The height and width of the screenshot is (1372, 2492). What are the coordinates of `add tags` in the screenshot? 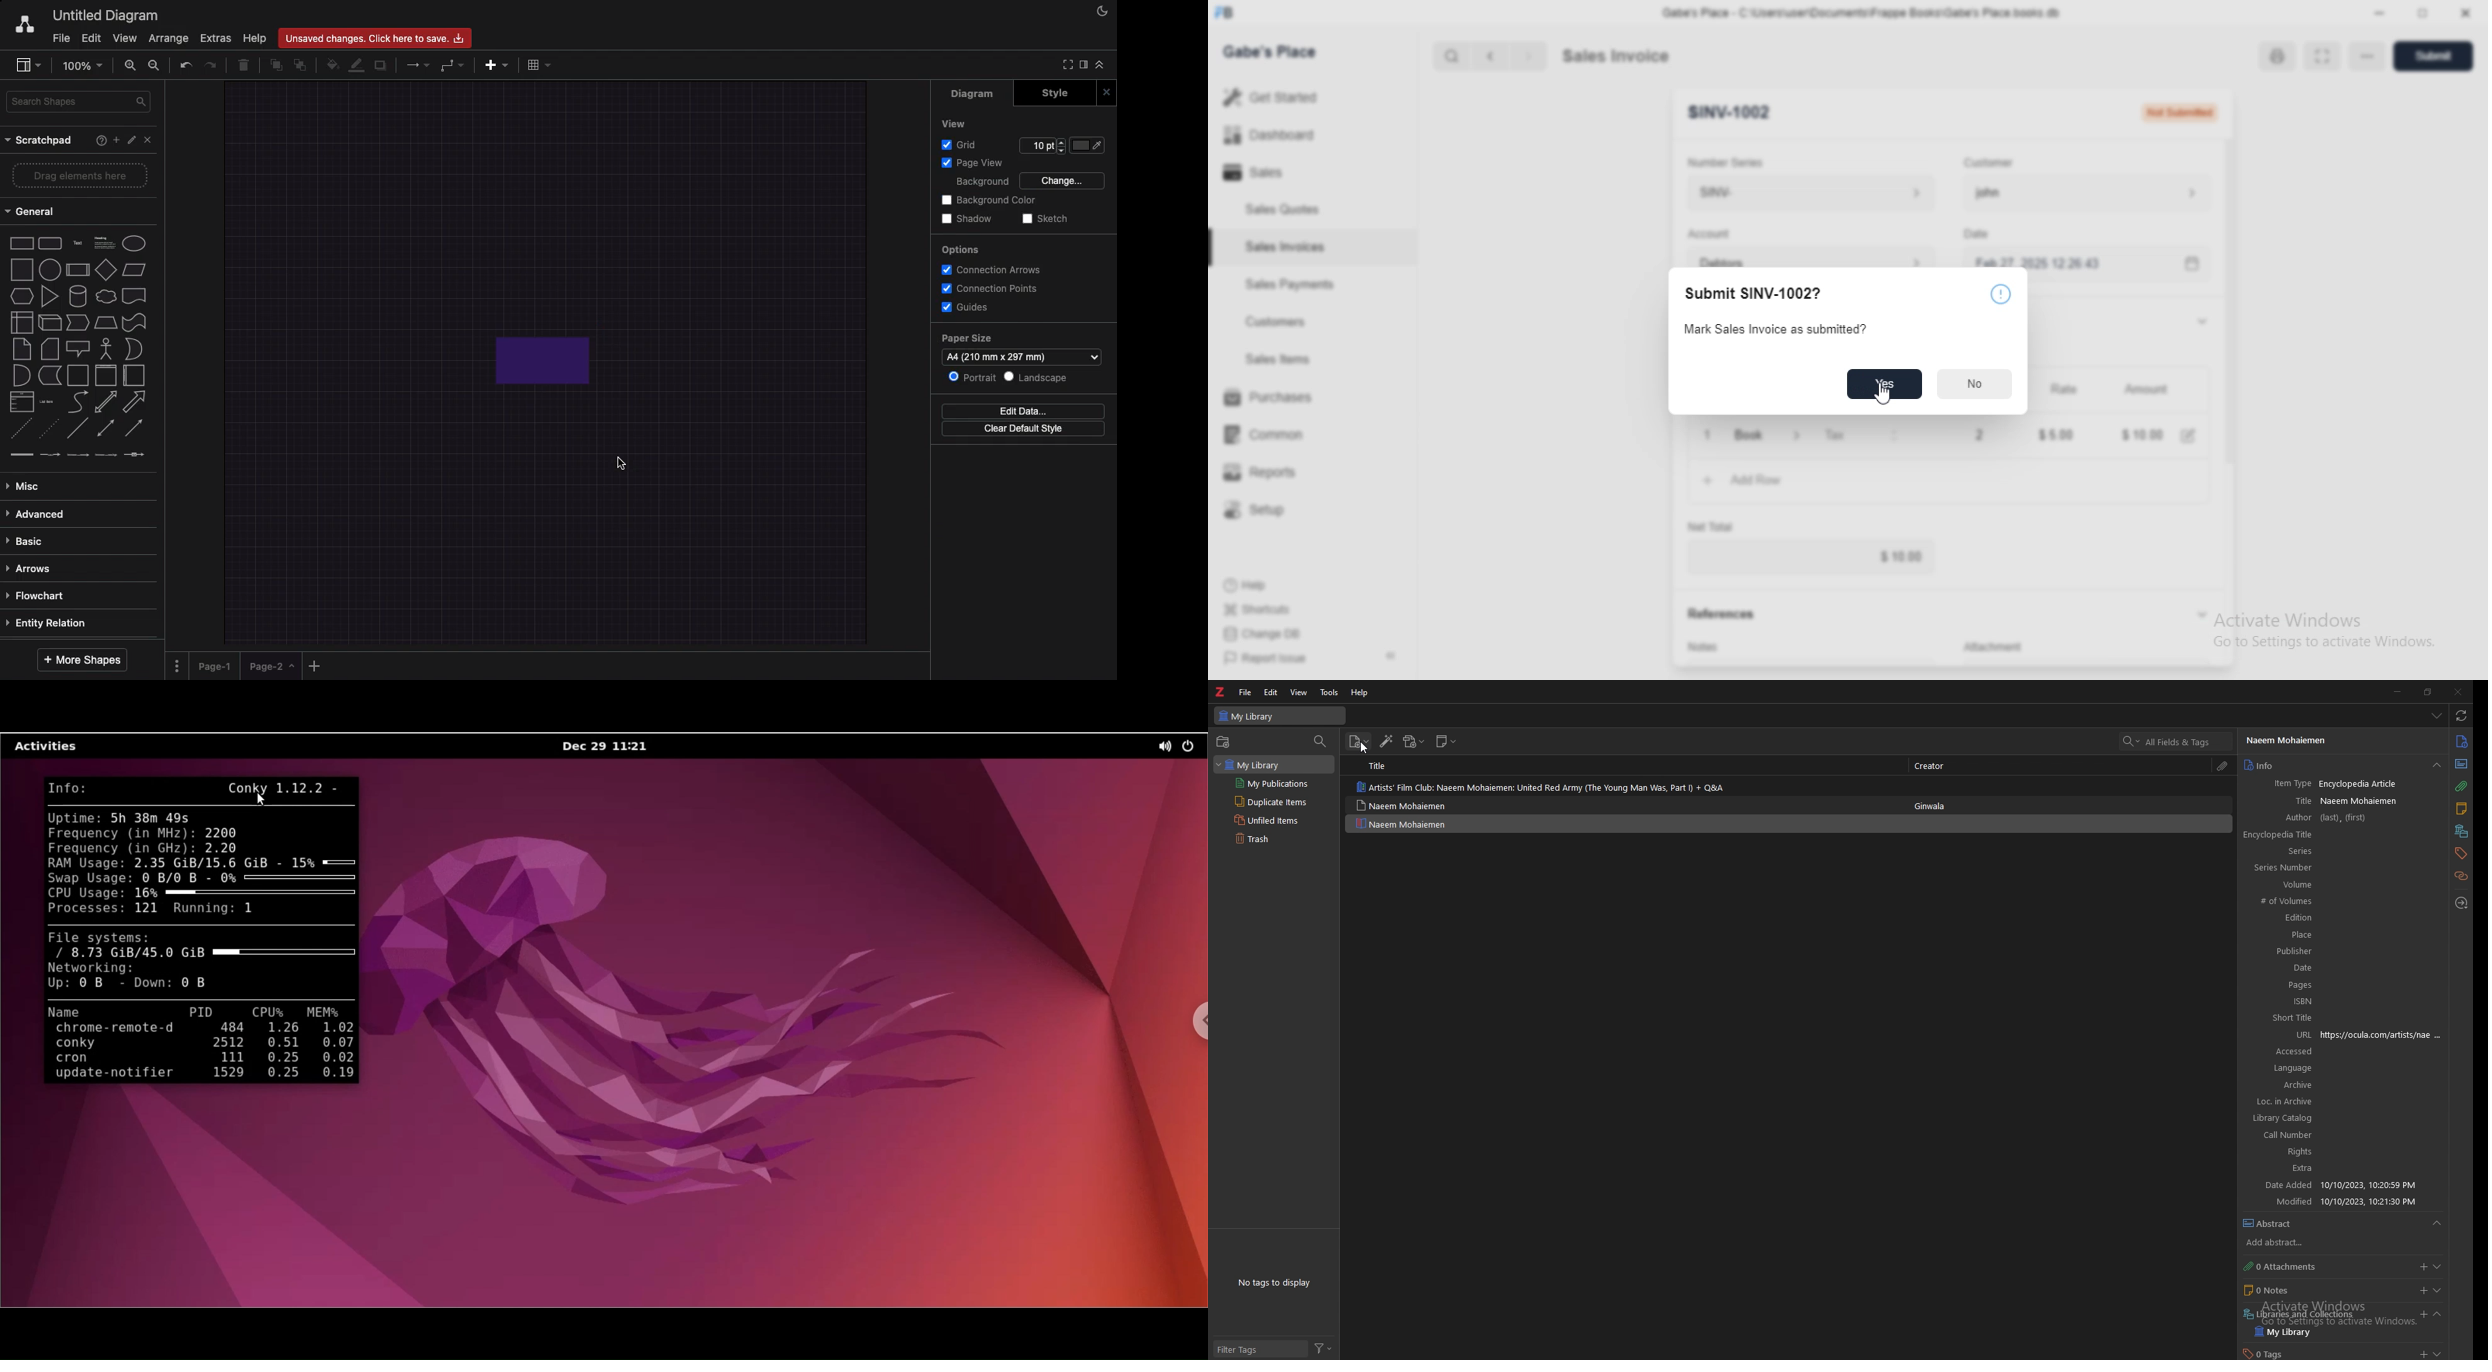 It's located at (2422, 1353).